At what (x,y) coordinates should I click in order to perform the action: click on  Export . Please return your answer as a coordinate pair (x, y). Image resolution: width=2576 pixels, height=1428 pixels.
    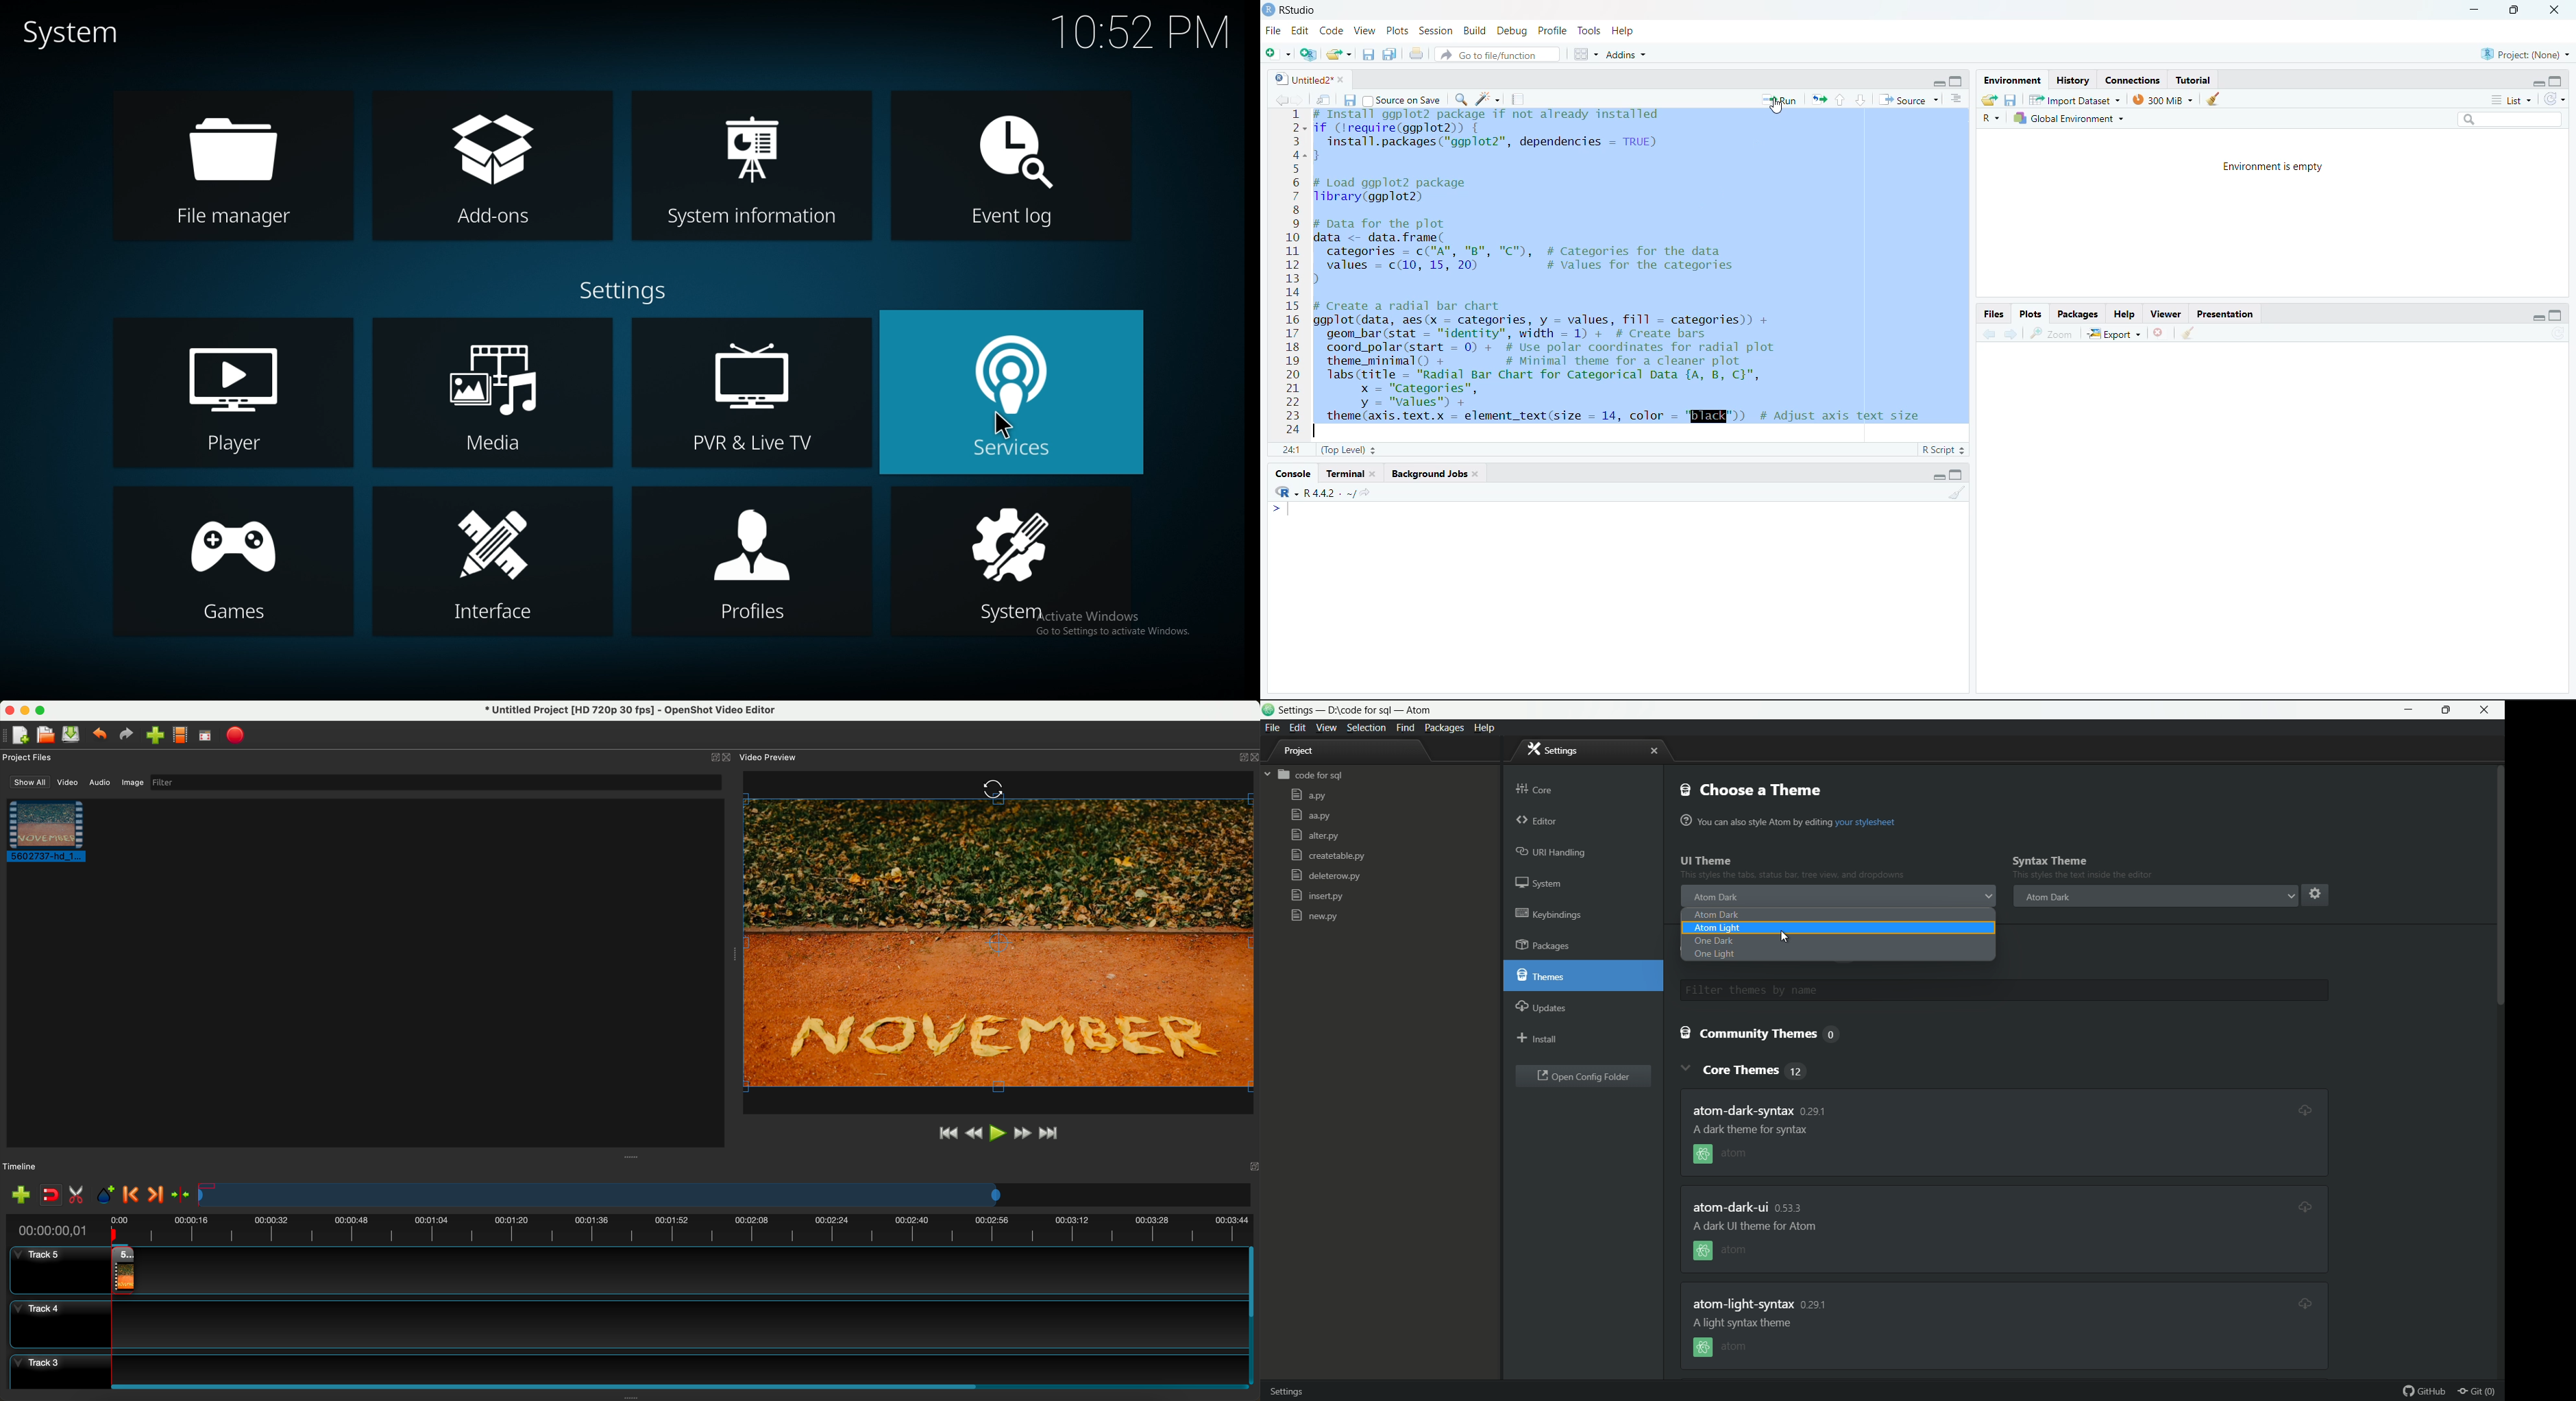
    Looking at the image, I should click on (2113, 332).